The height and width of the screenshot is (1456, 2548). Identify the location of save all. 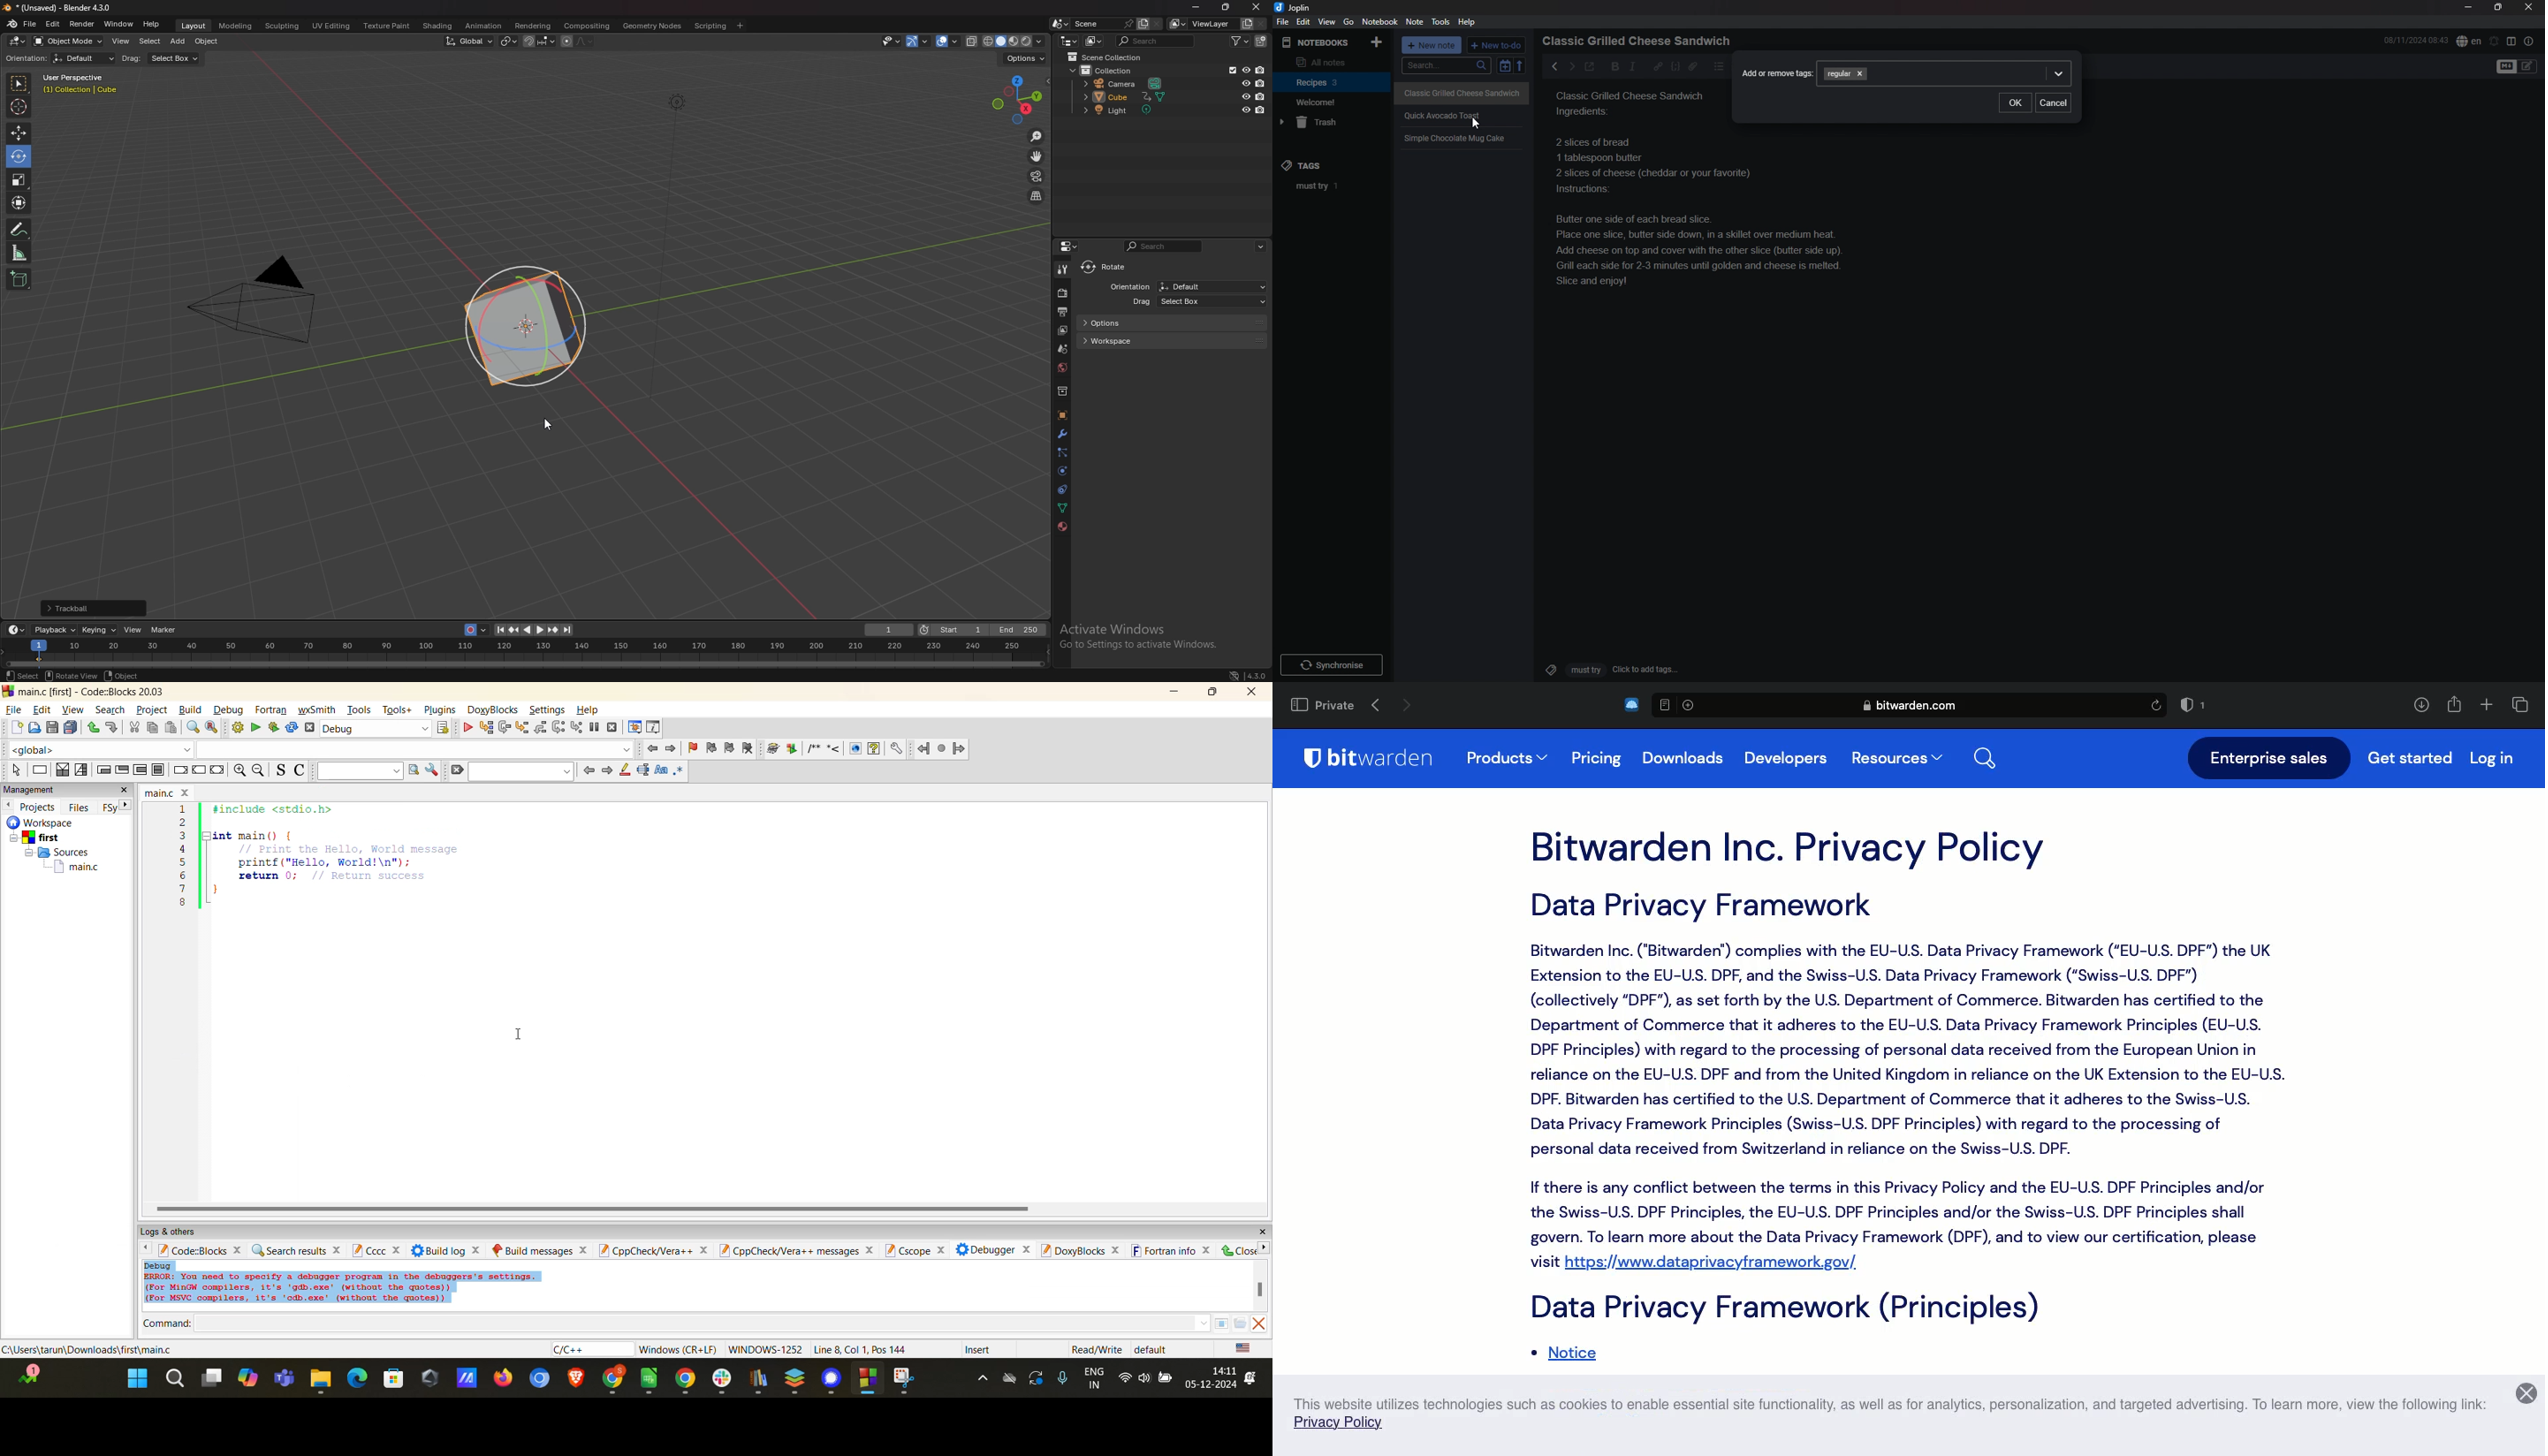
(69, 727).